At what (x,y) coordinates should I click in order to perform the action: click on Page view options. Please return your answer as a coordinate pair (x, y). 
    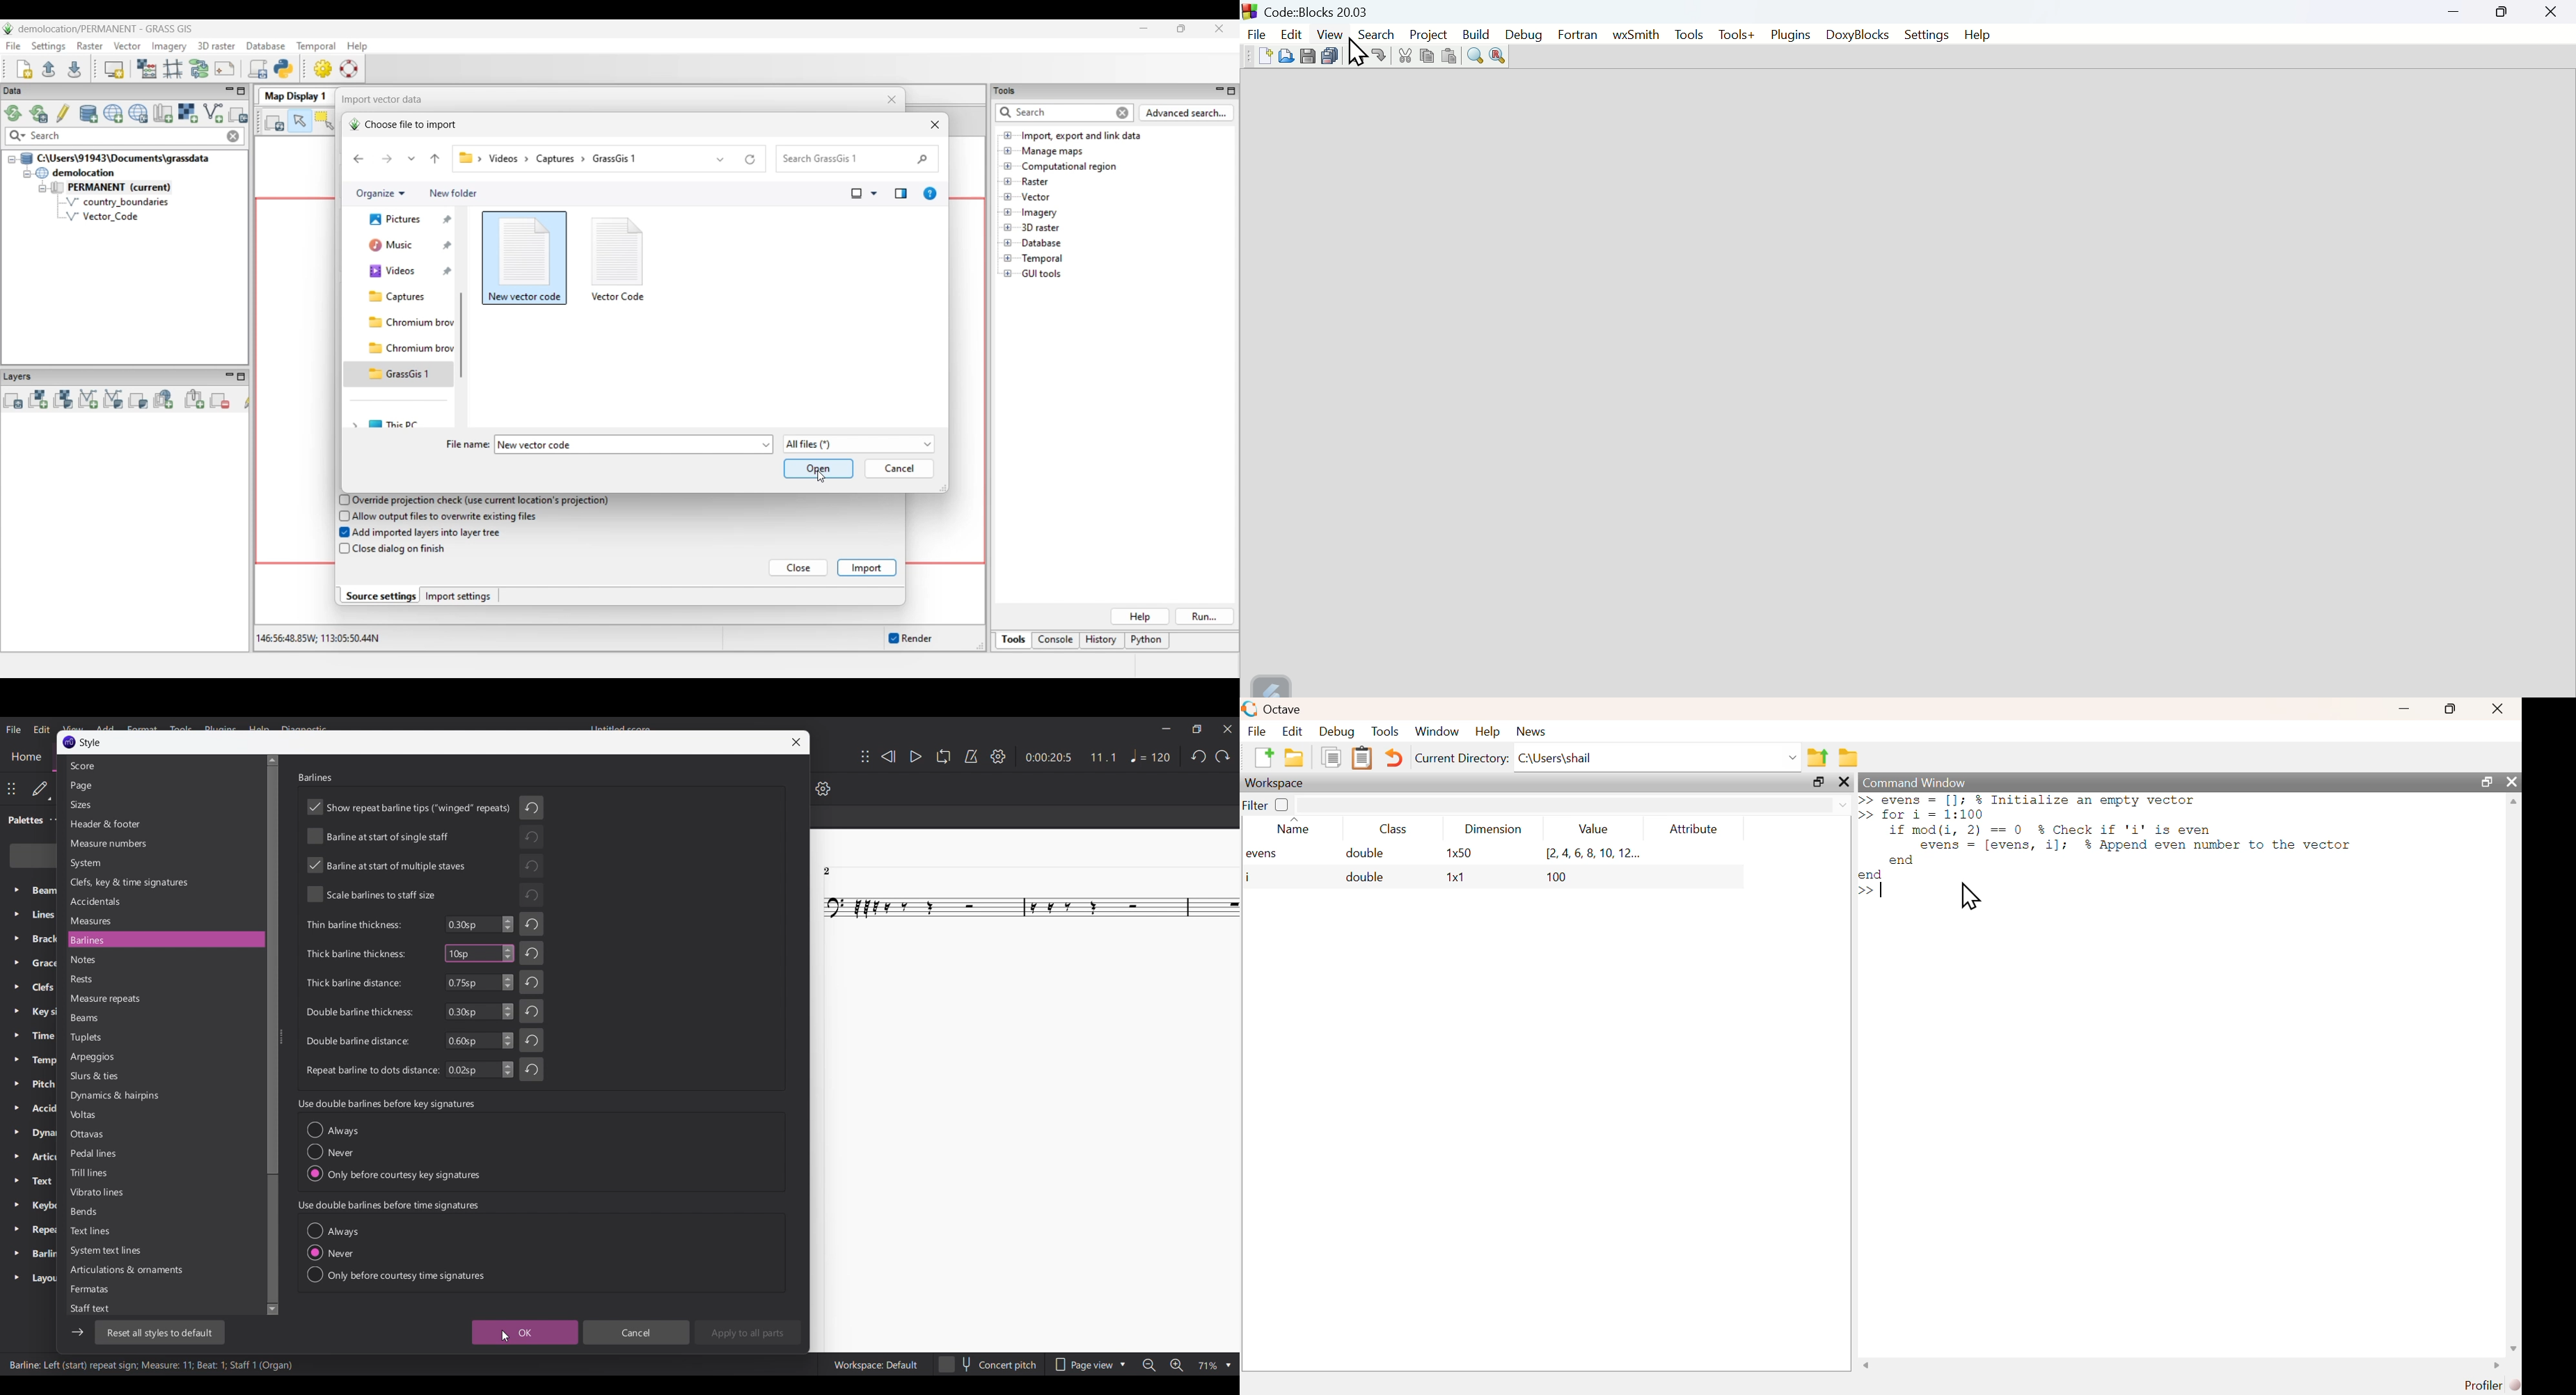
    Looking at the image, I should click on (1090, 1365).